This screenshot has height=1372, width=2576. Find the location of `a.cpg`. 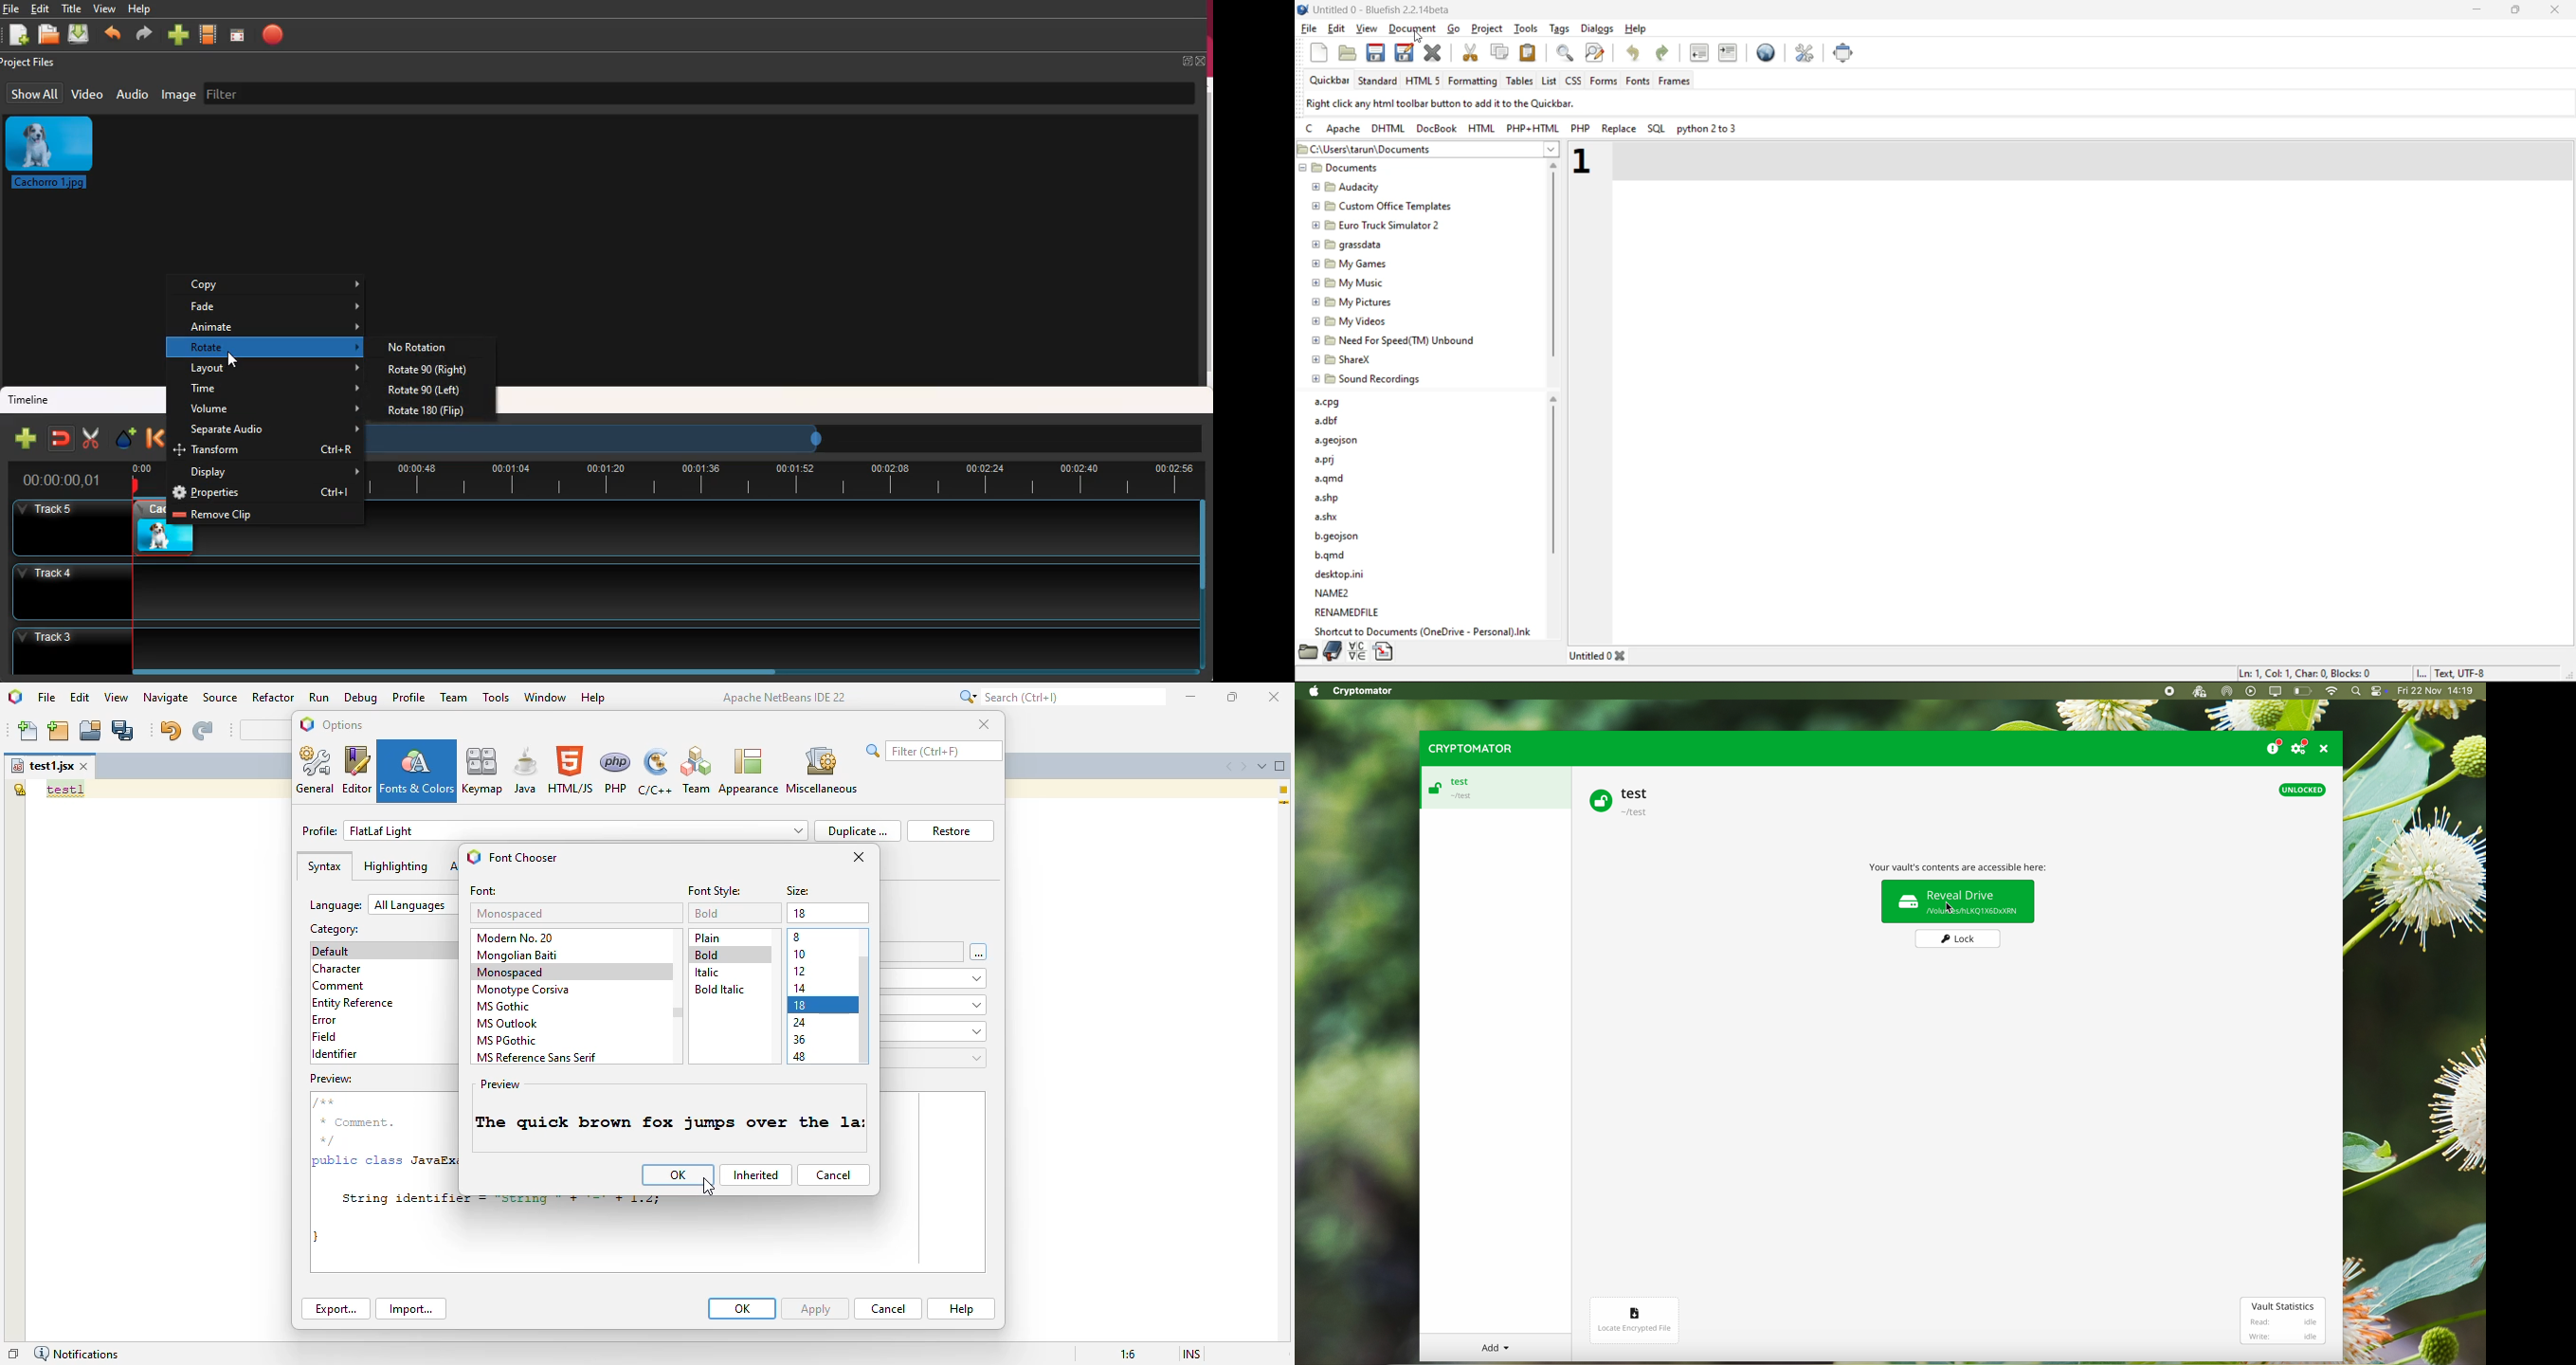

a.cpg is located at coordinates (1328, 403).